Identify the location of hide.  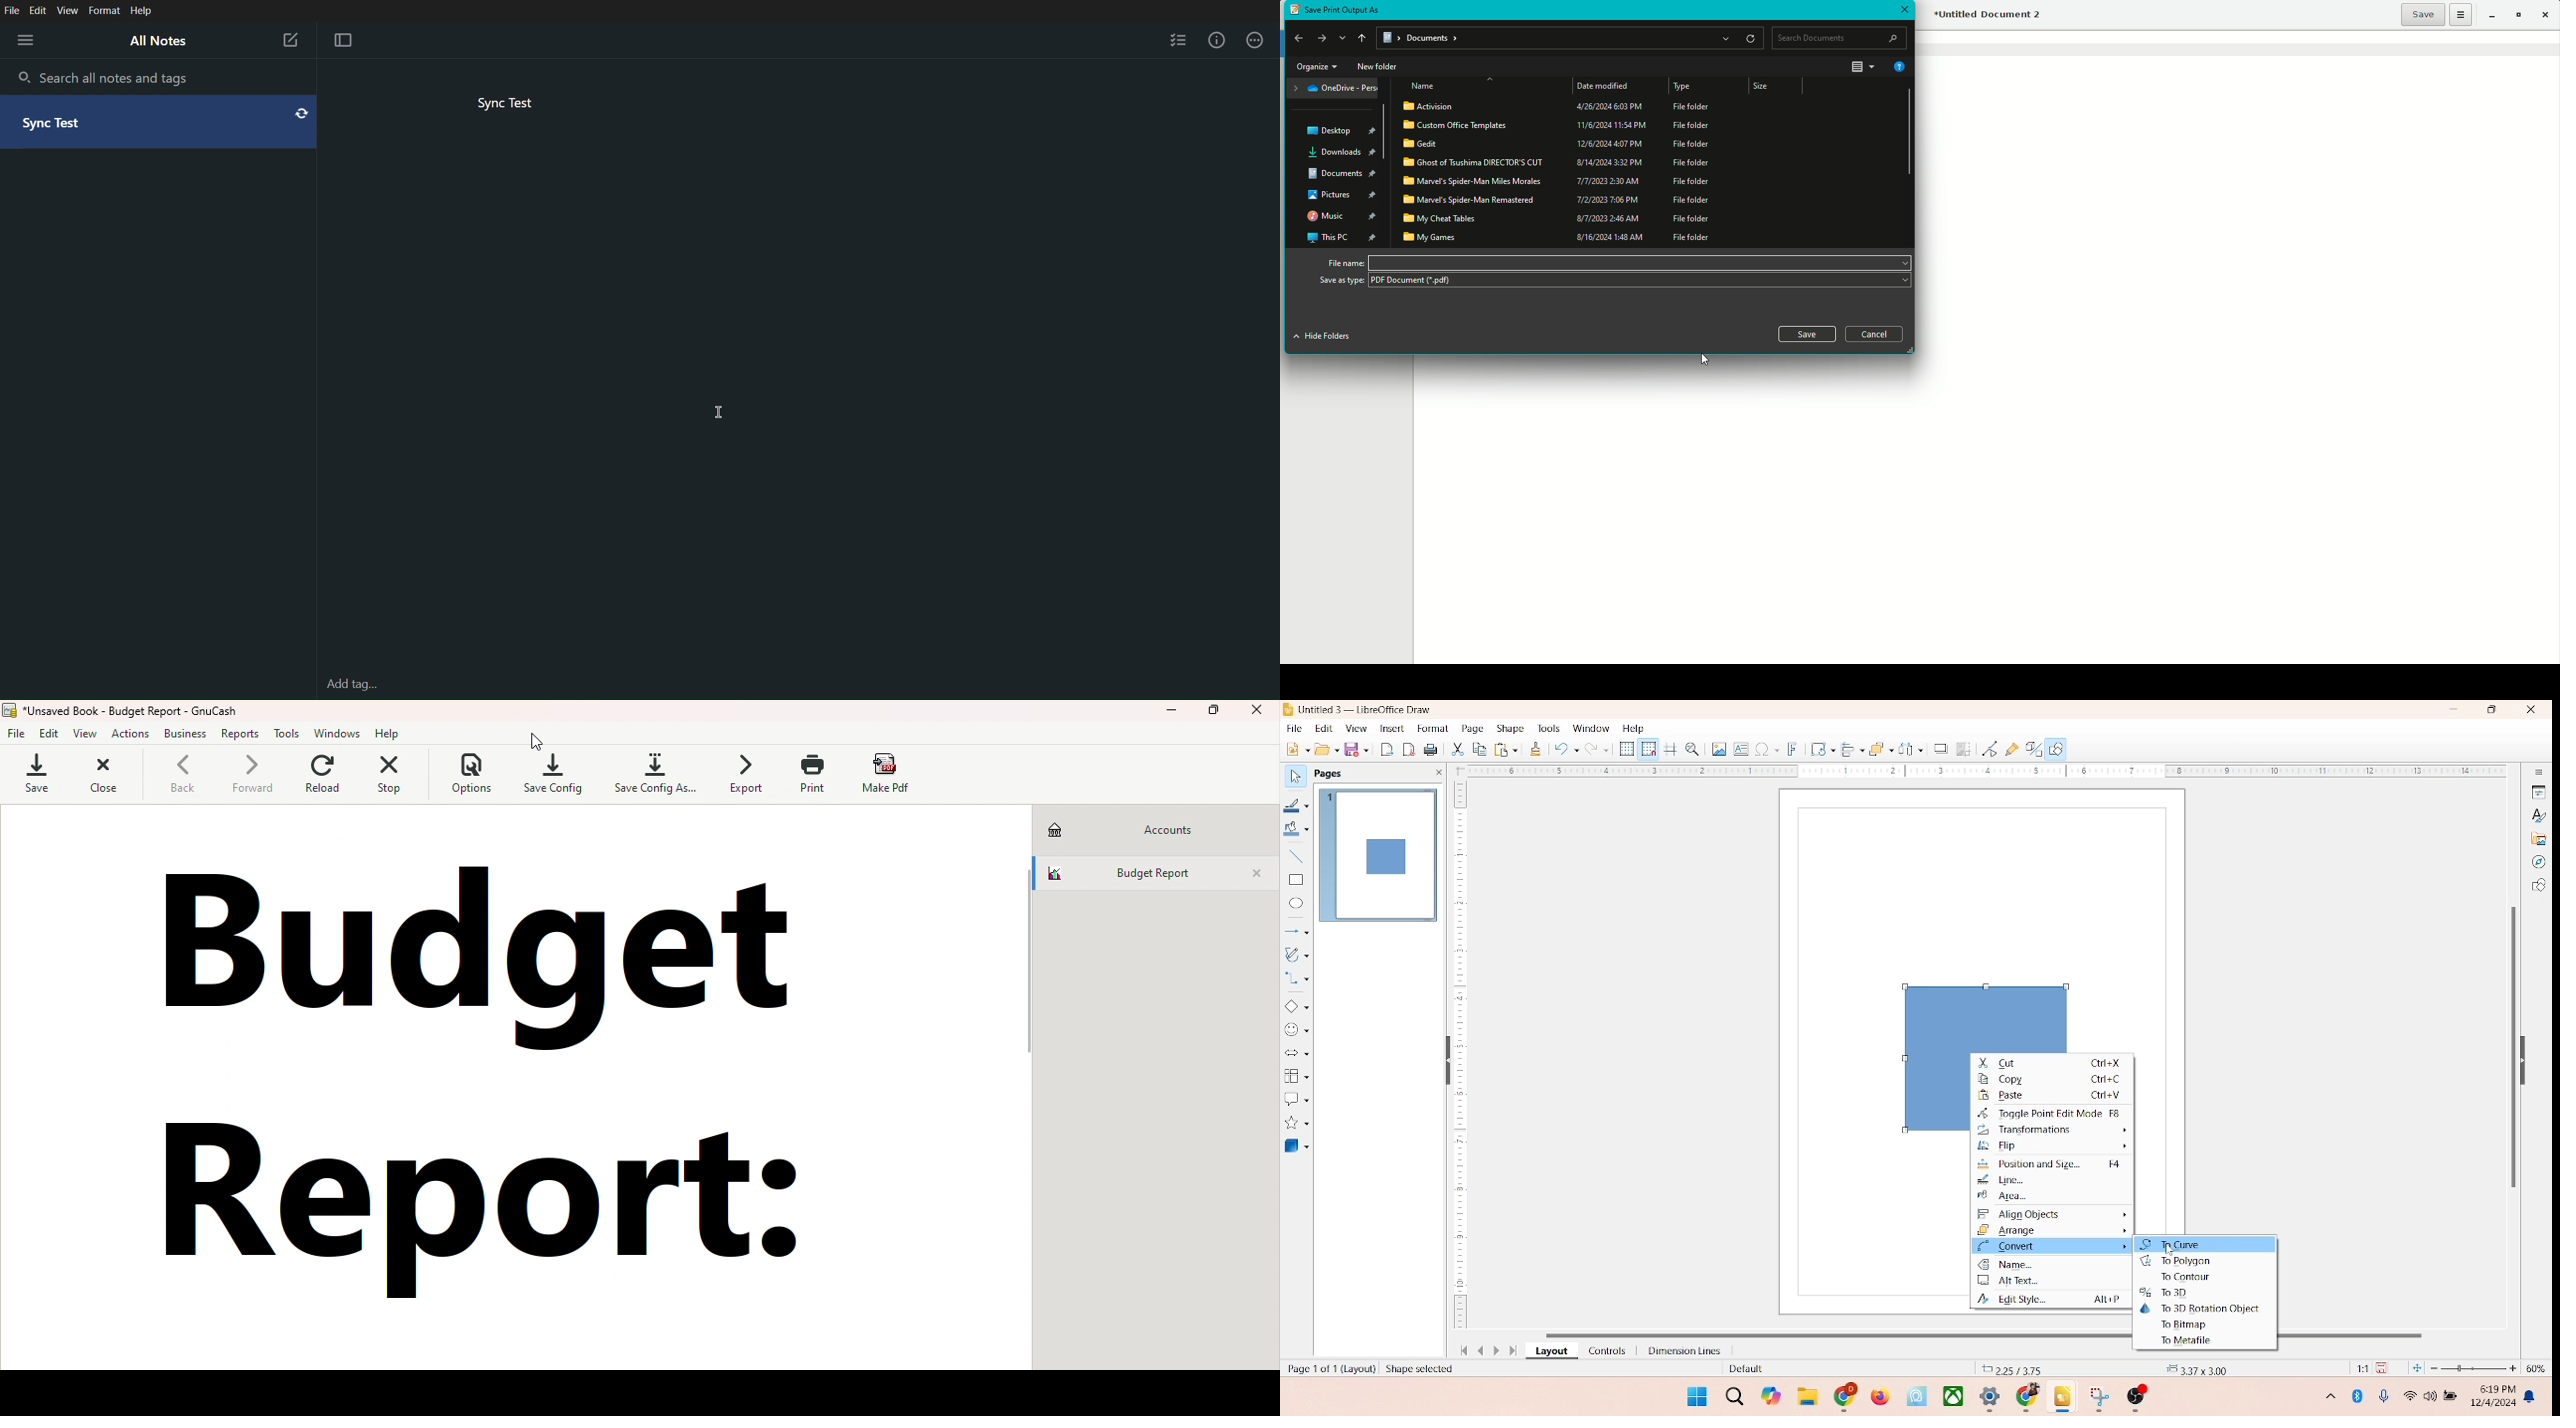
(1444, 1062).